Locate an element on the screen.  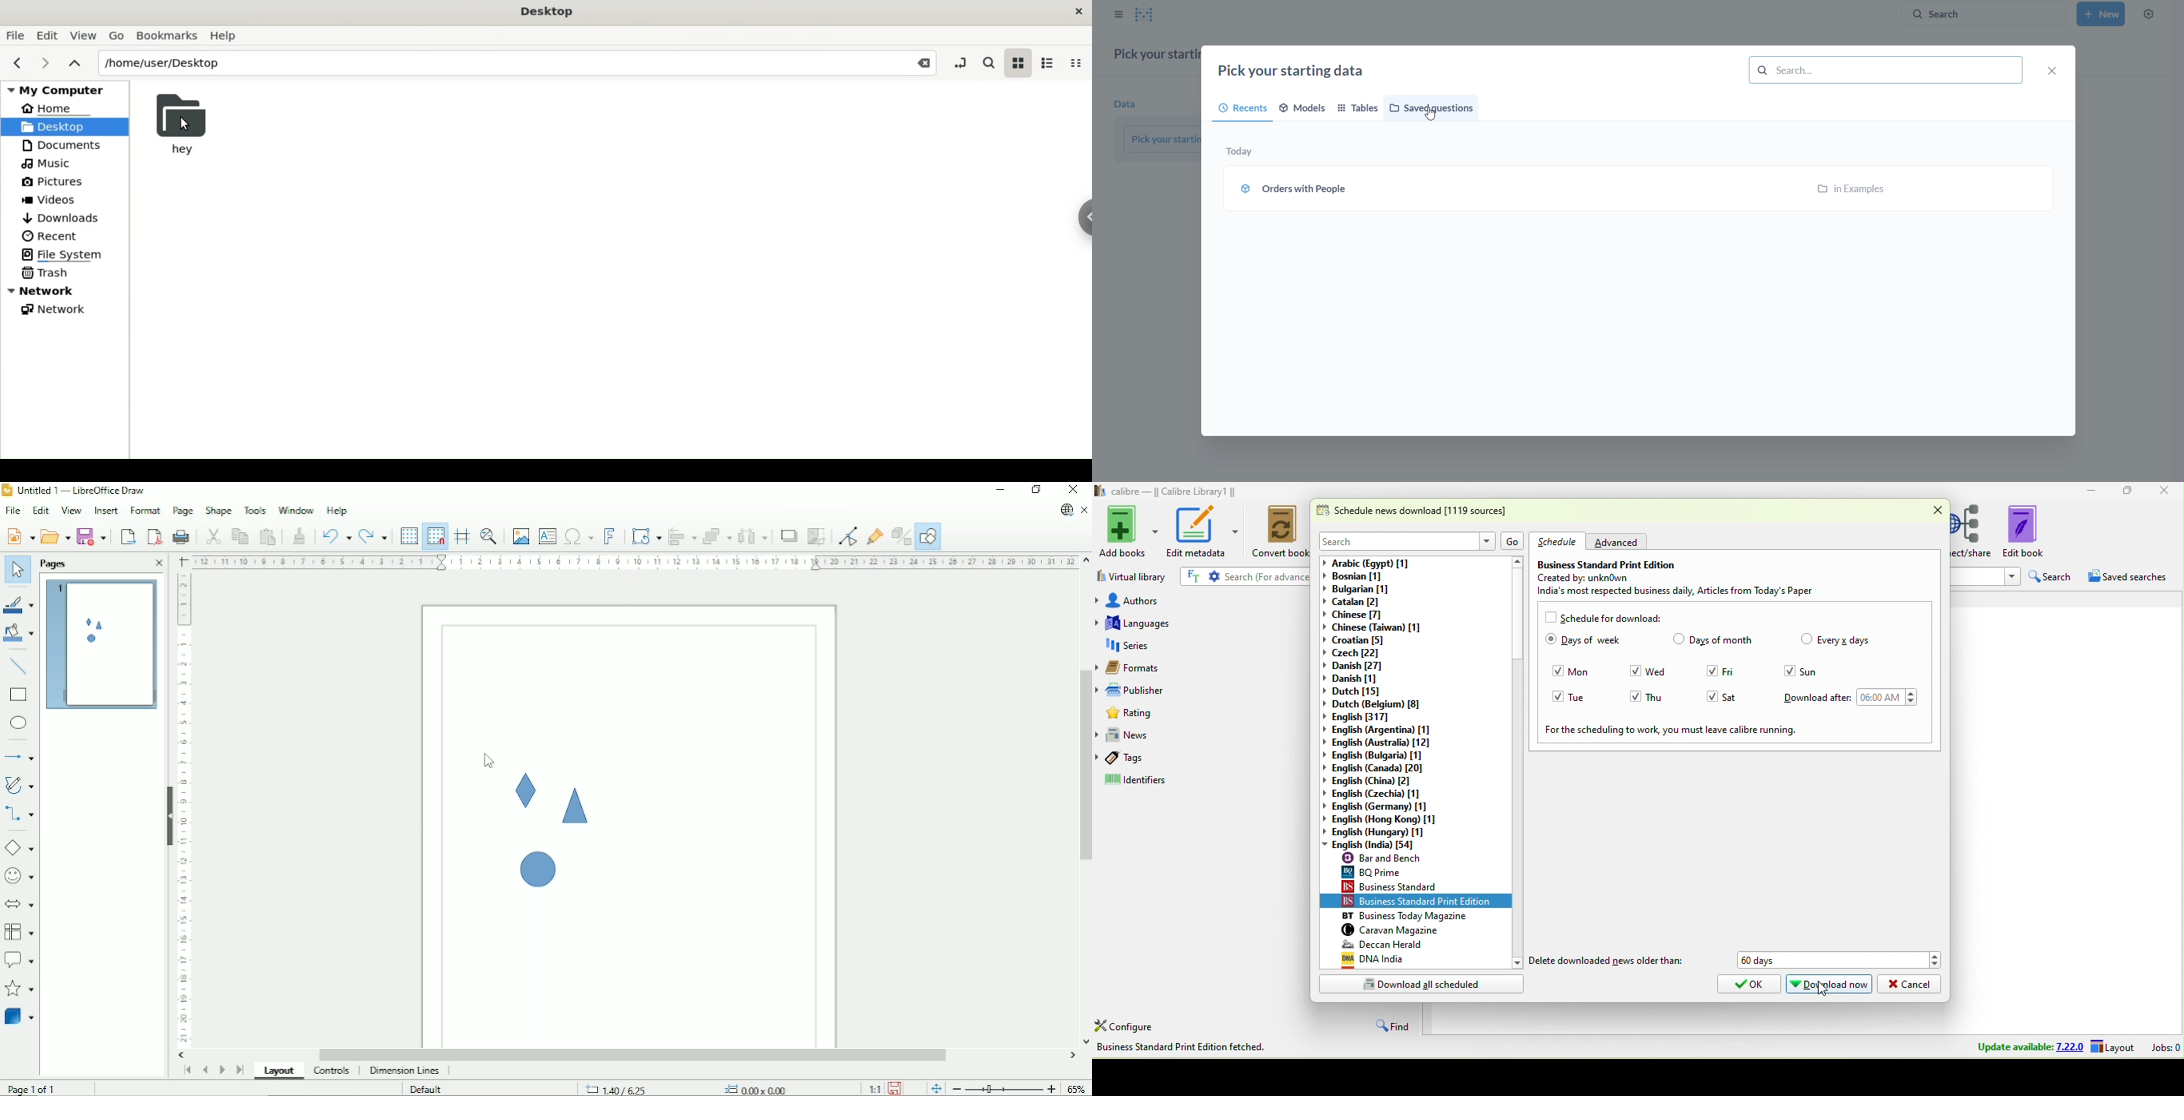
Symbol shapes is located at coordinates (20, 875).